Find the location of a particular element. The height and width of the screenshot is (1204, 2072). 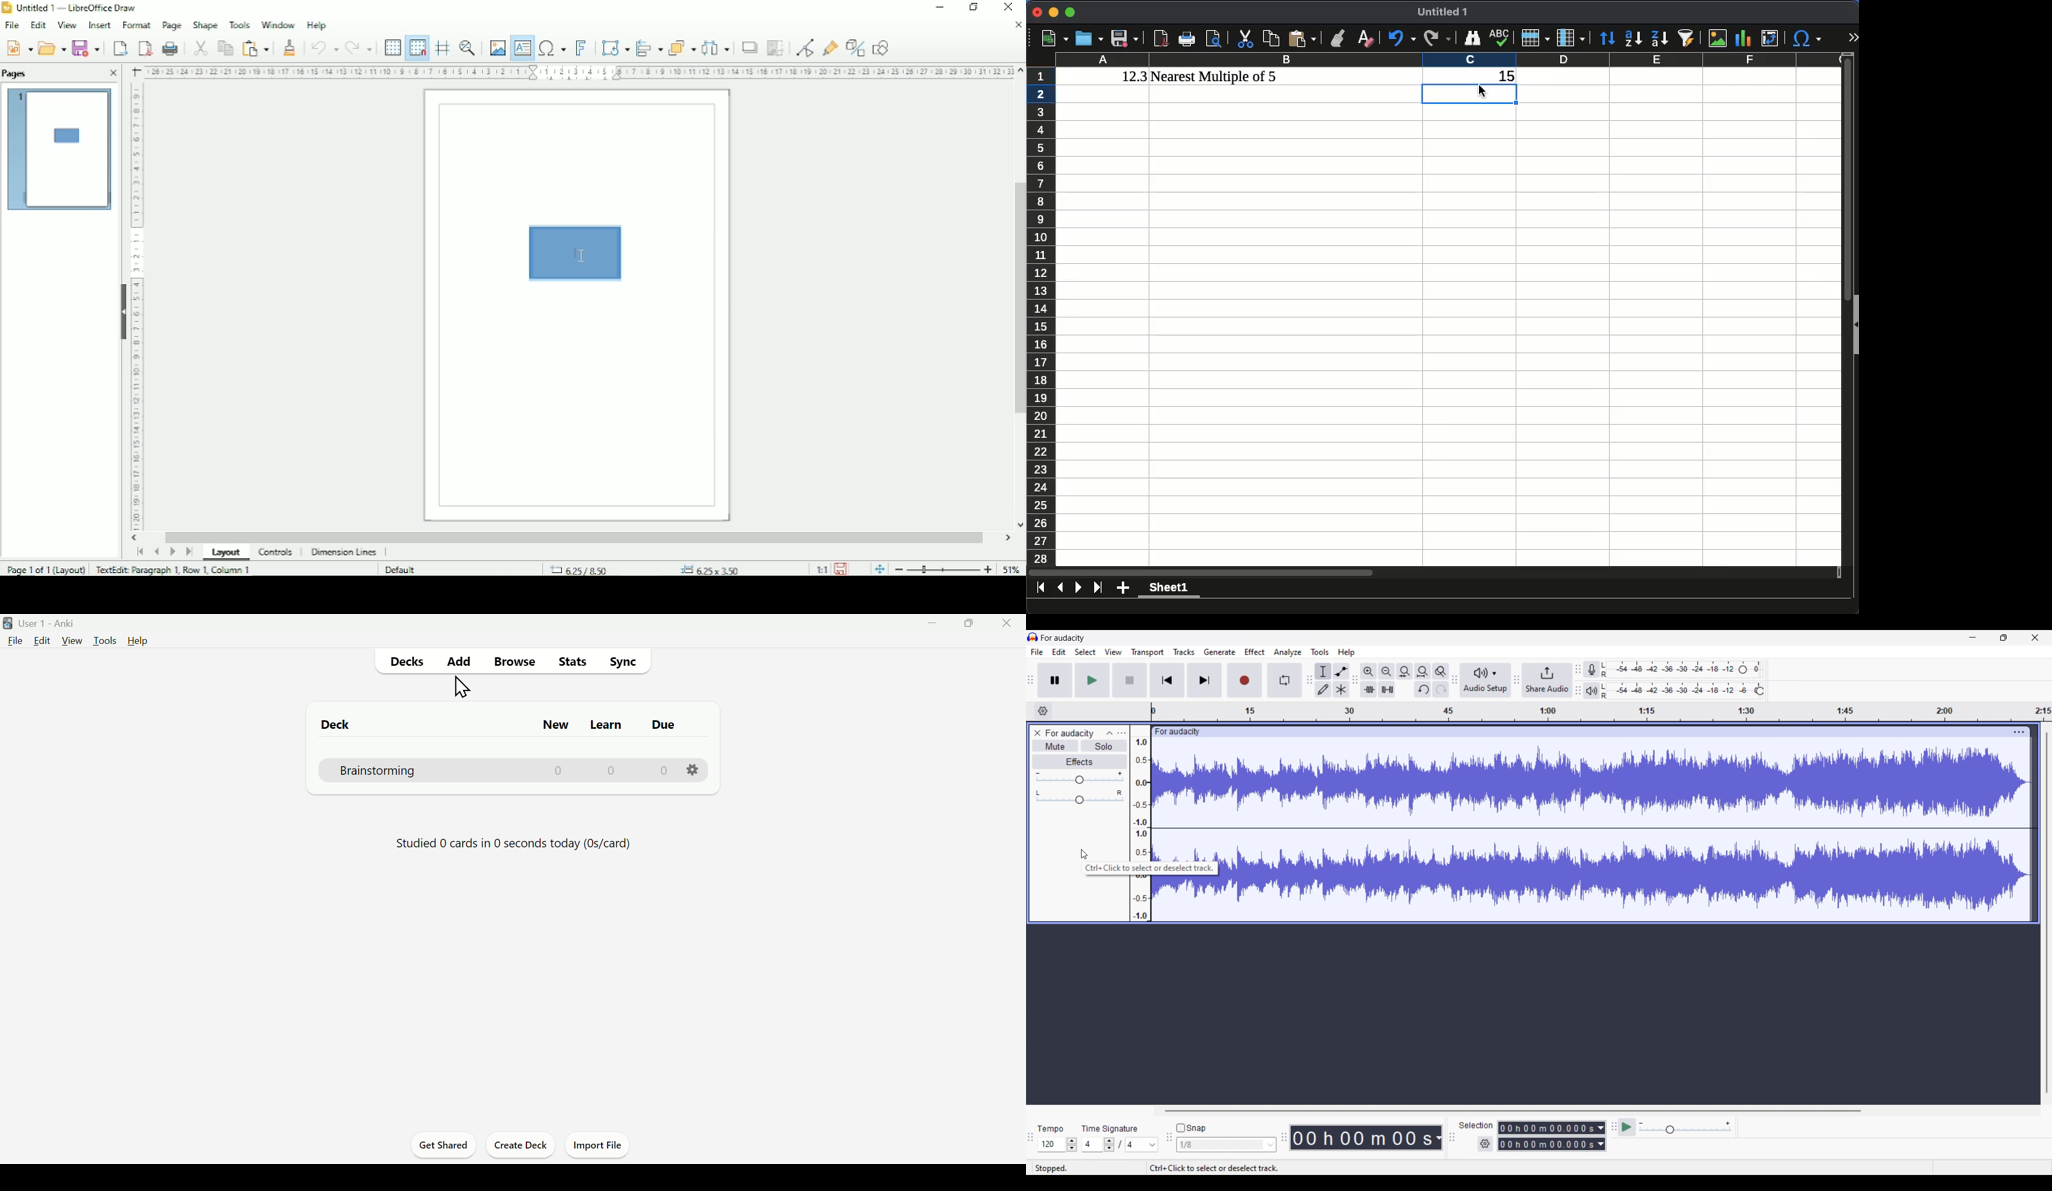

Restore down is located at coordinates (974, 8).